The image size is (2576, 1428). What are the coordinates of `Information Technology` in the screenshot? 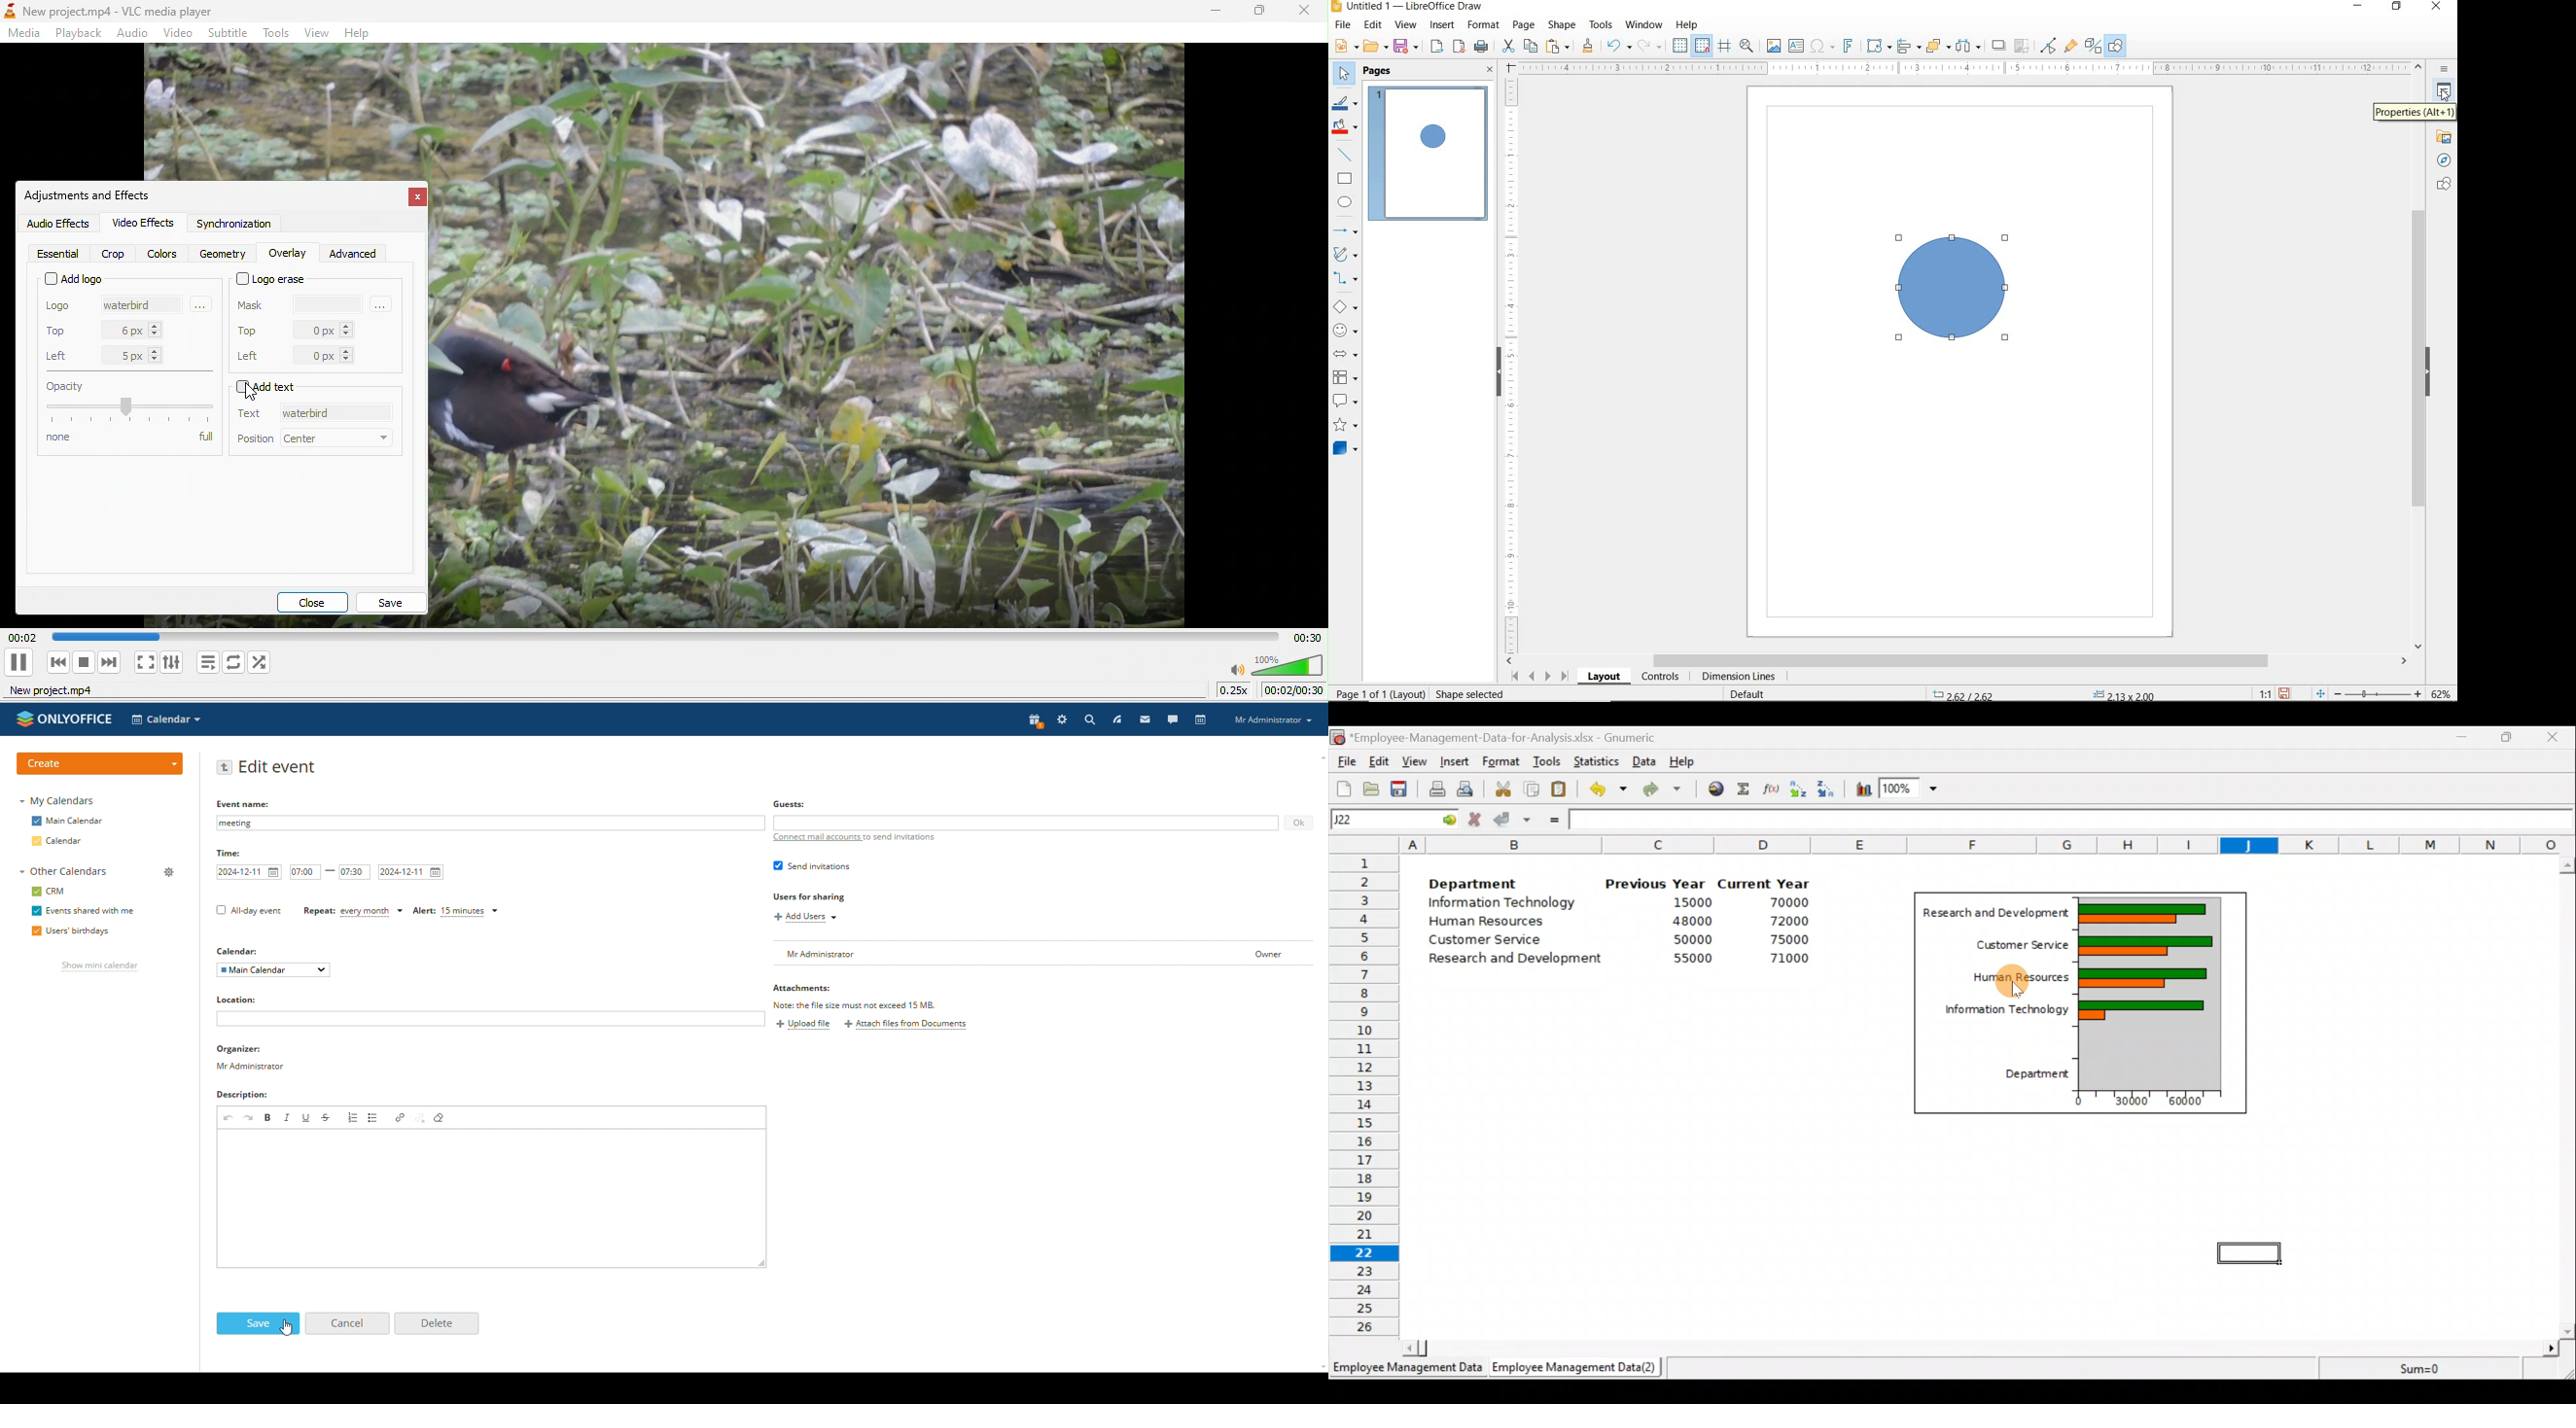 It's located at (1503, 905).